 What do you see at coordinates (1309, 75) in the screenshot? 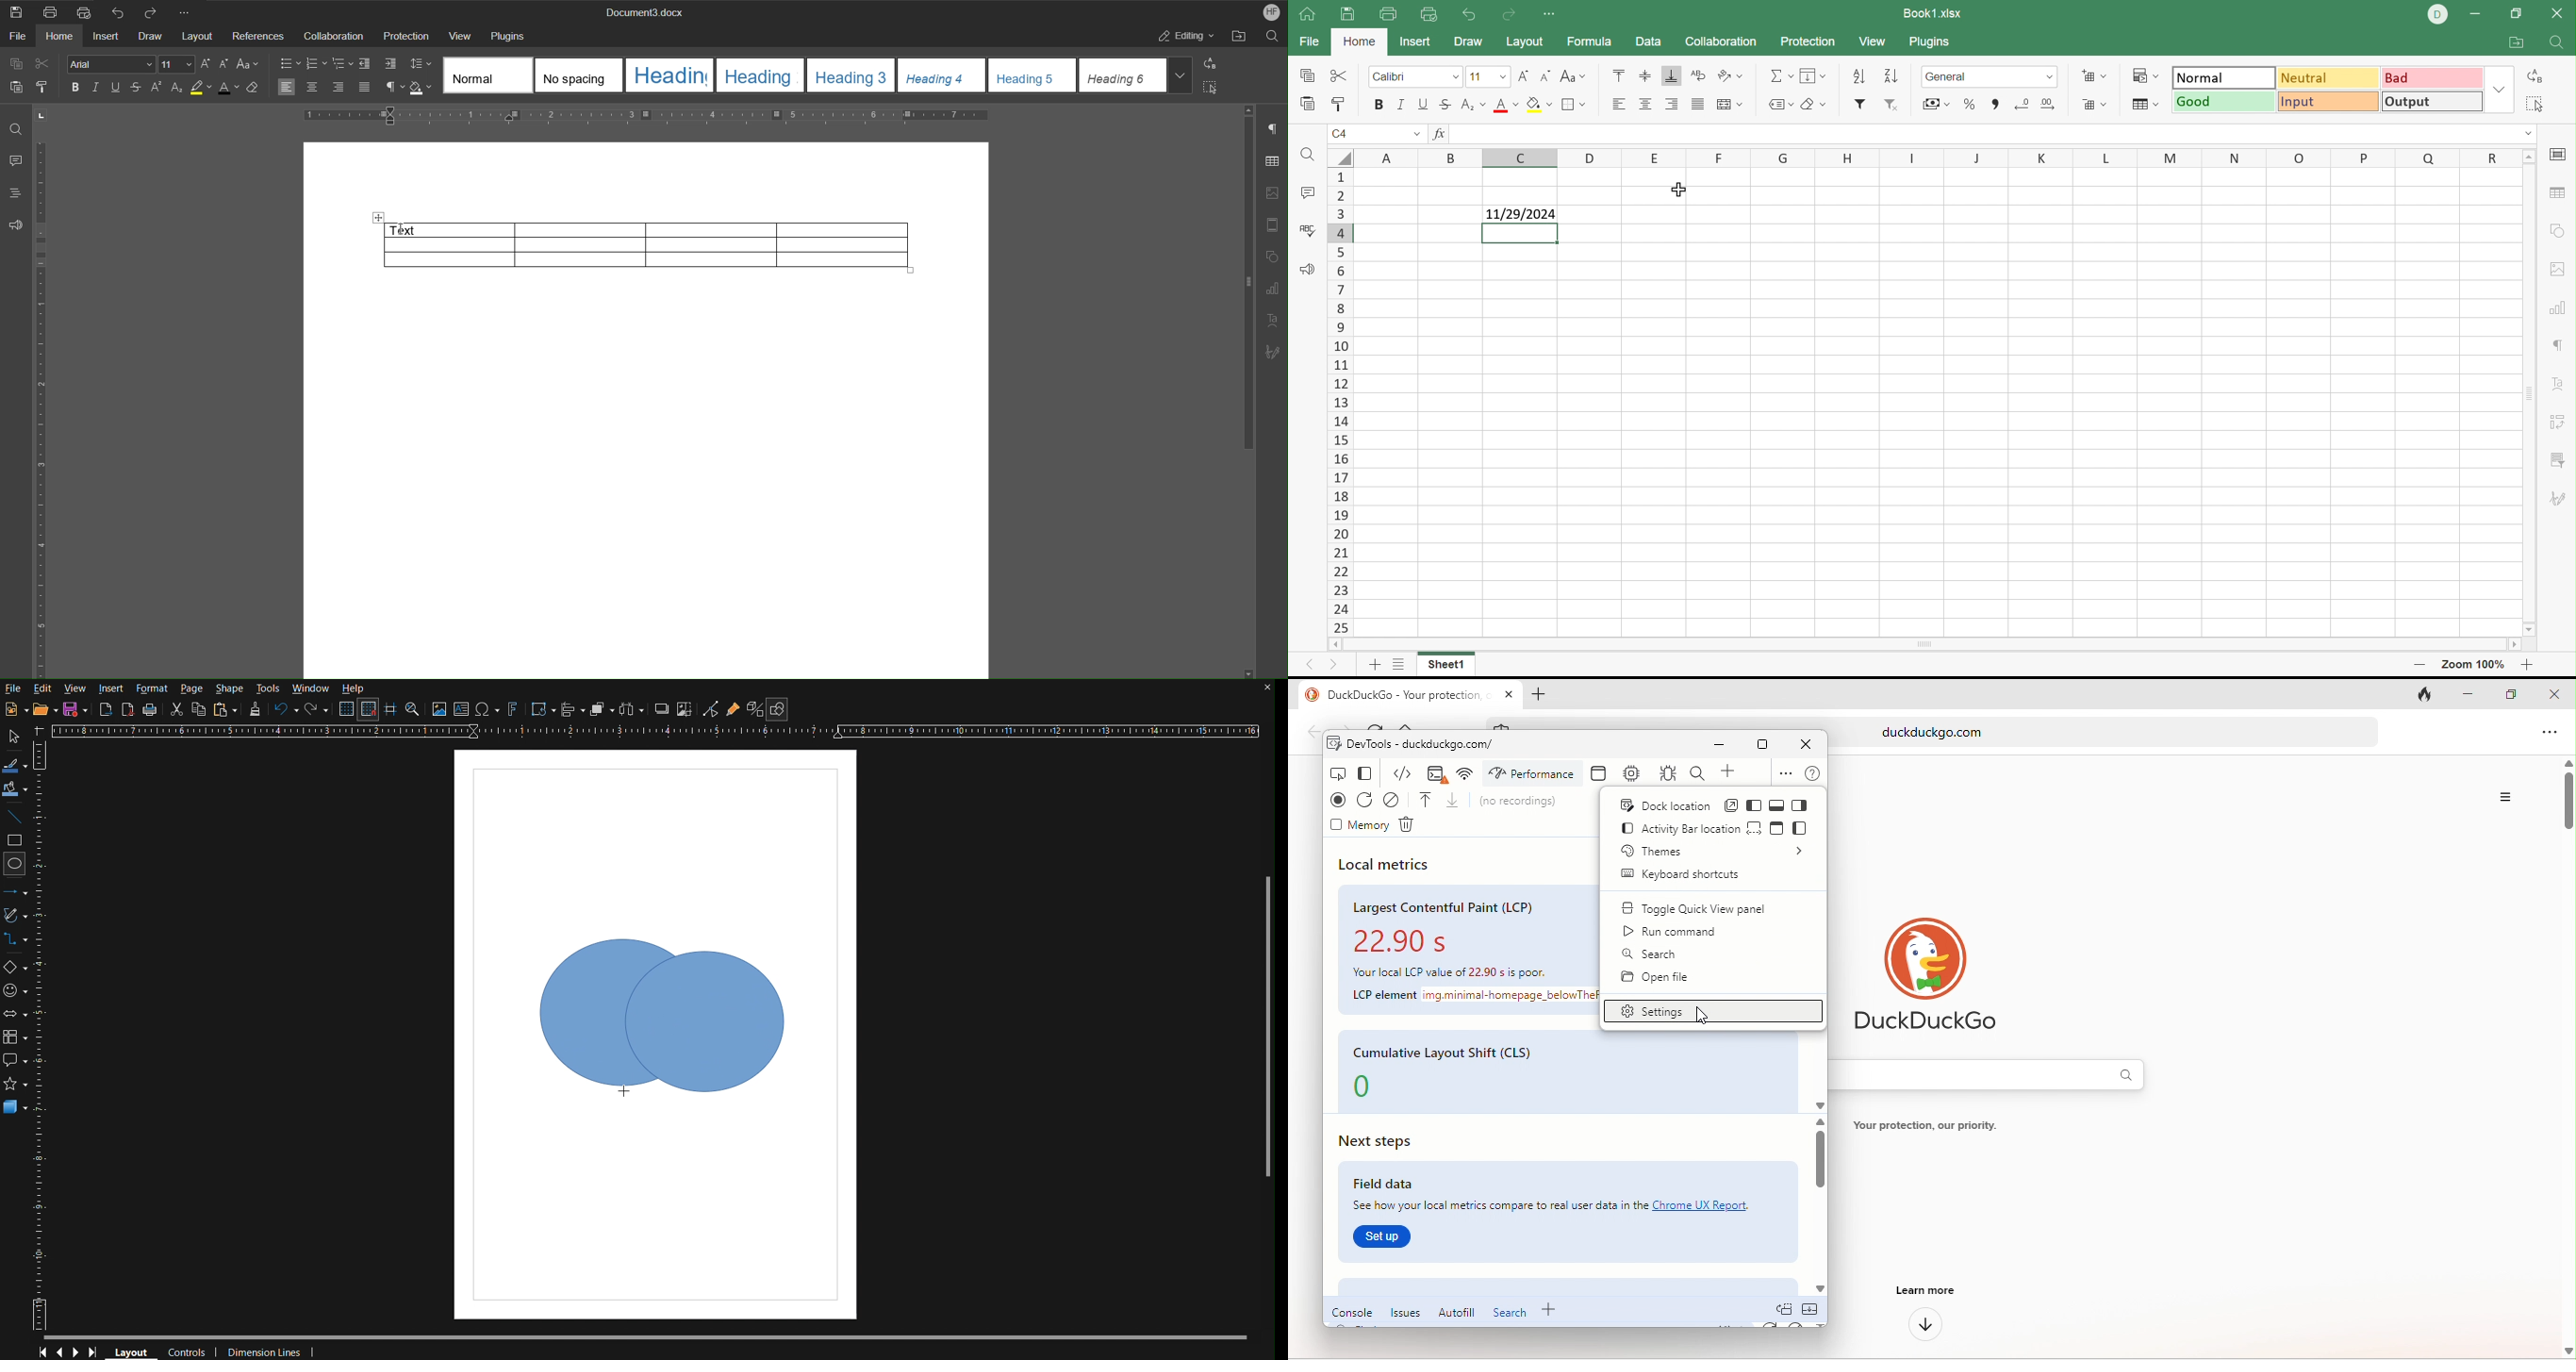
I see `Copy` at bounding box center [1309, 75].